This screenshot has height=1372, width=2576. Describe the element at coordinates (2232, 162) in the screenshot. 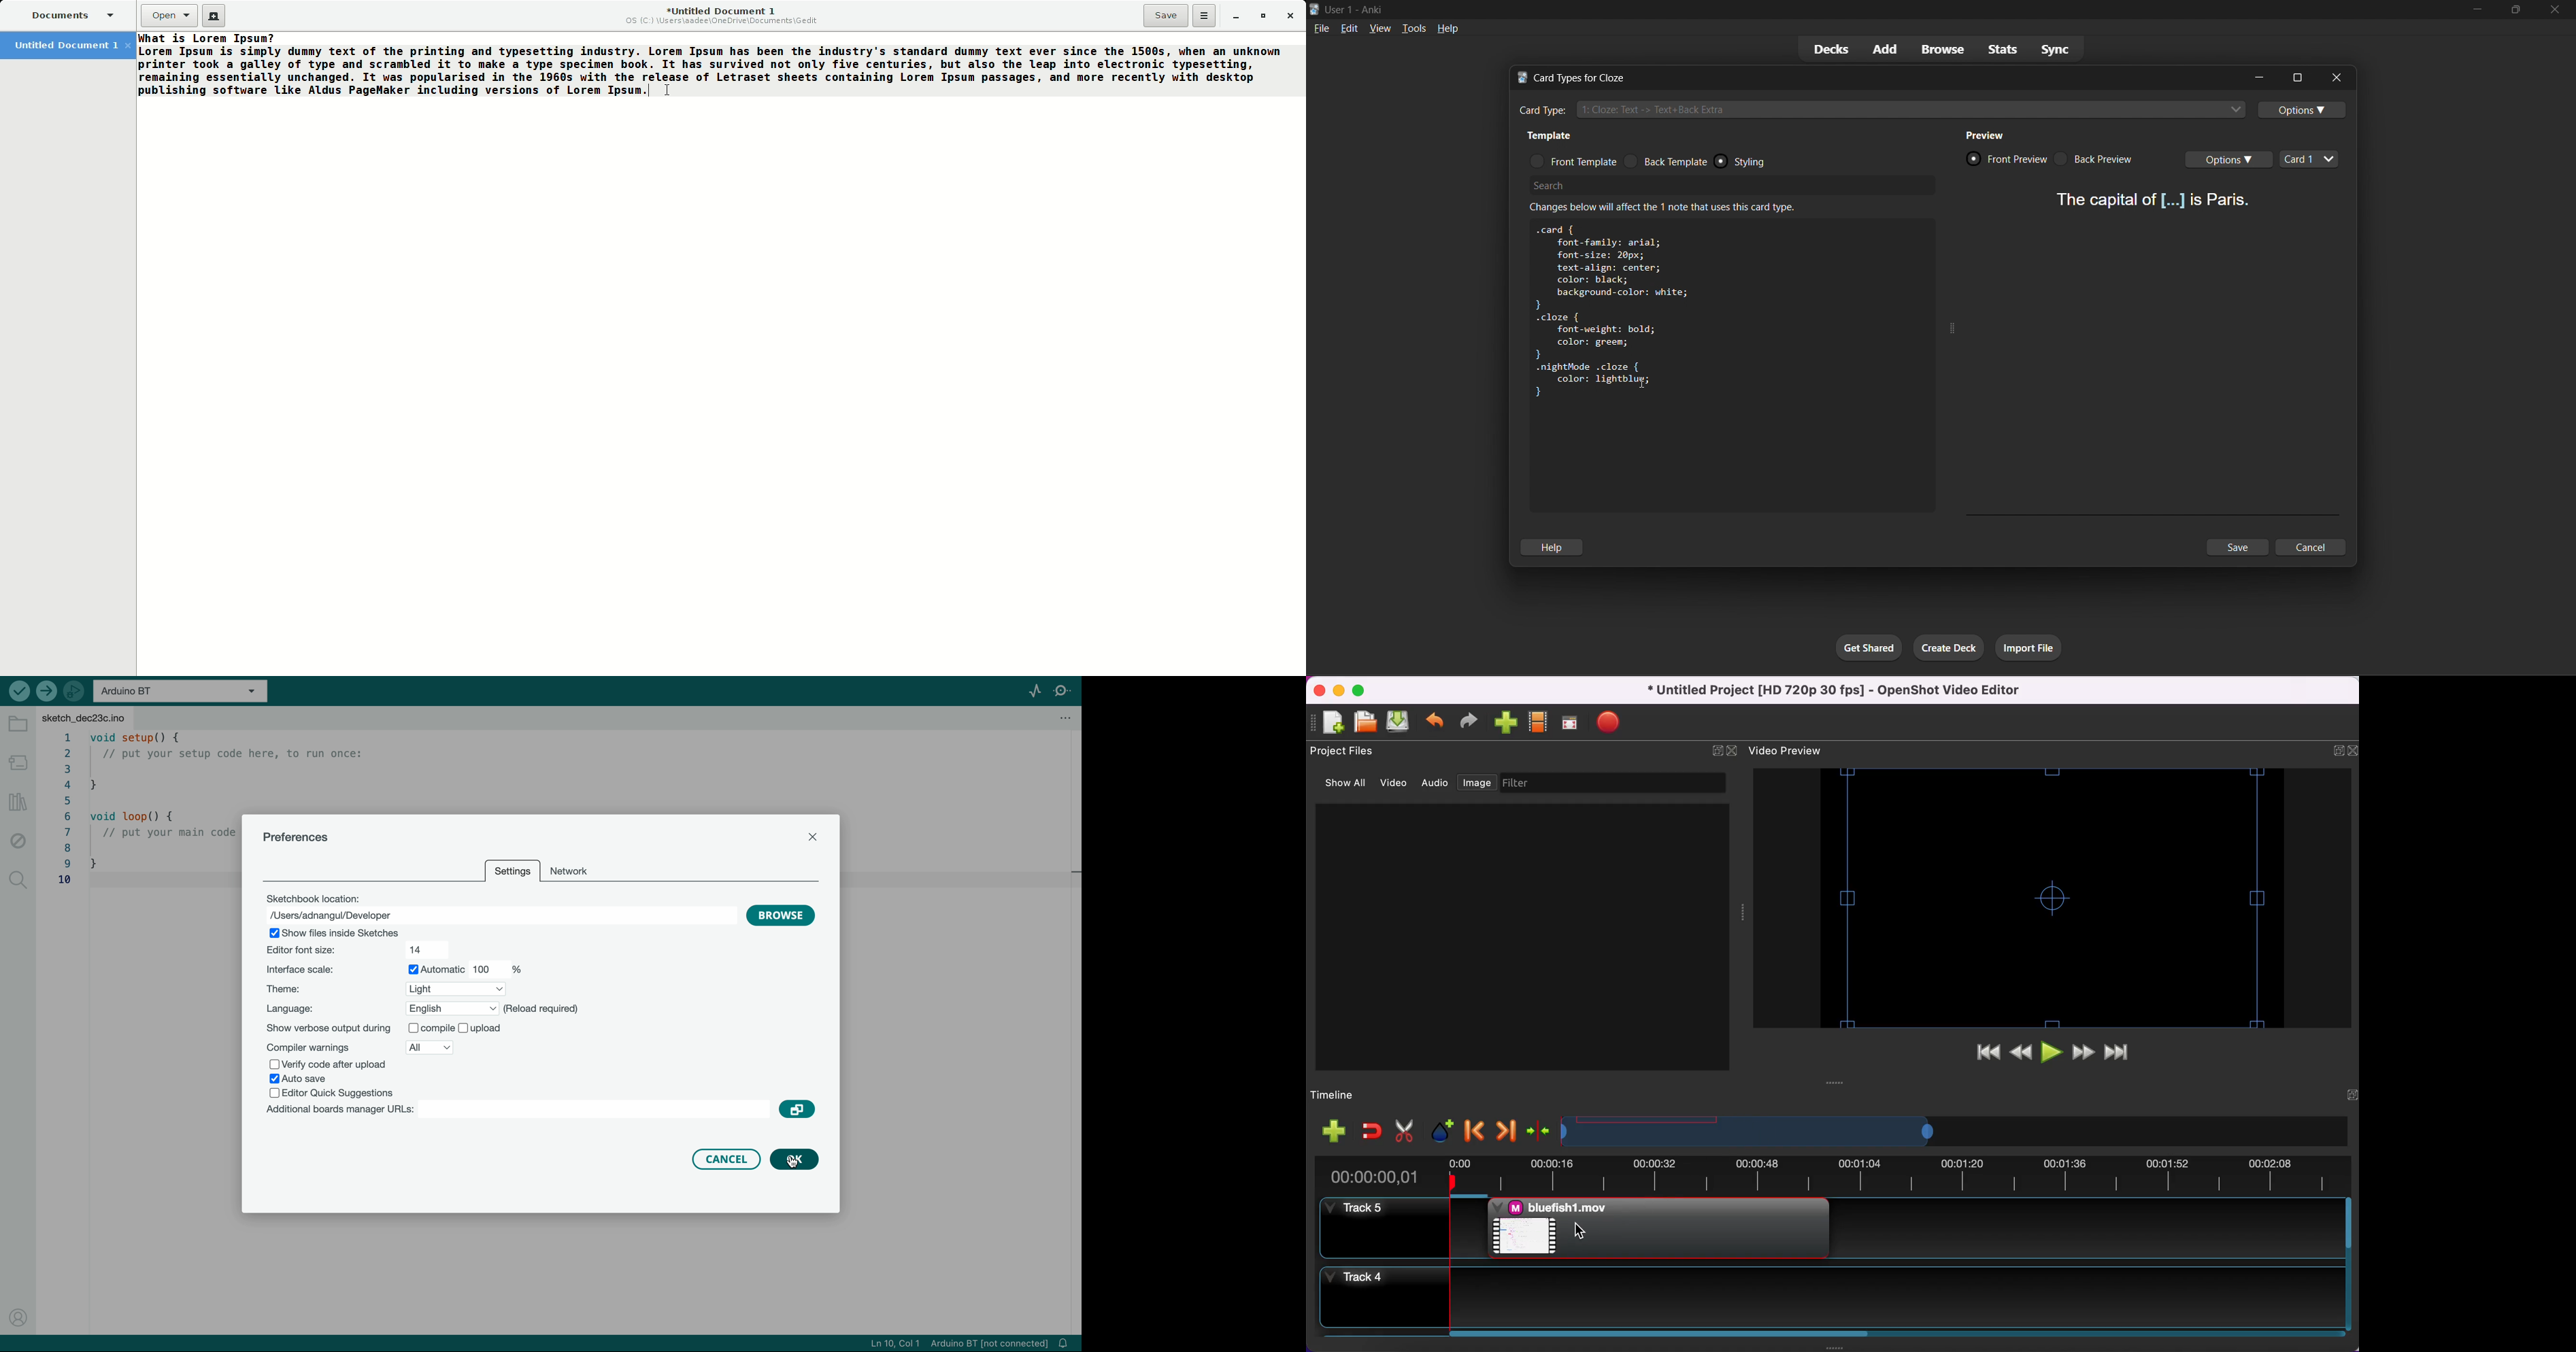

I see `card options` at that location.